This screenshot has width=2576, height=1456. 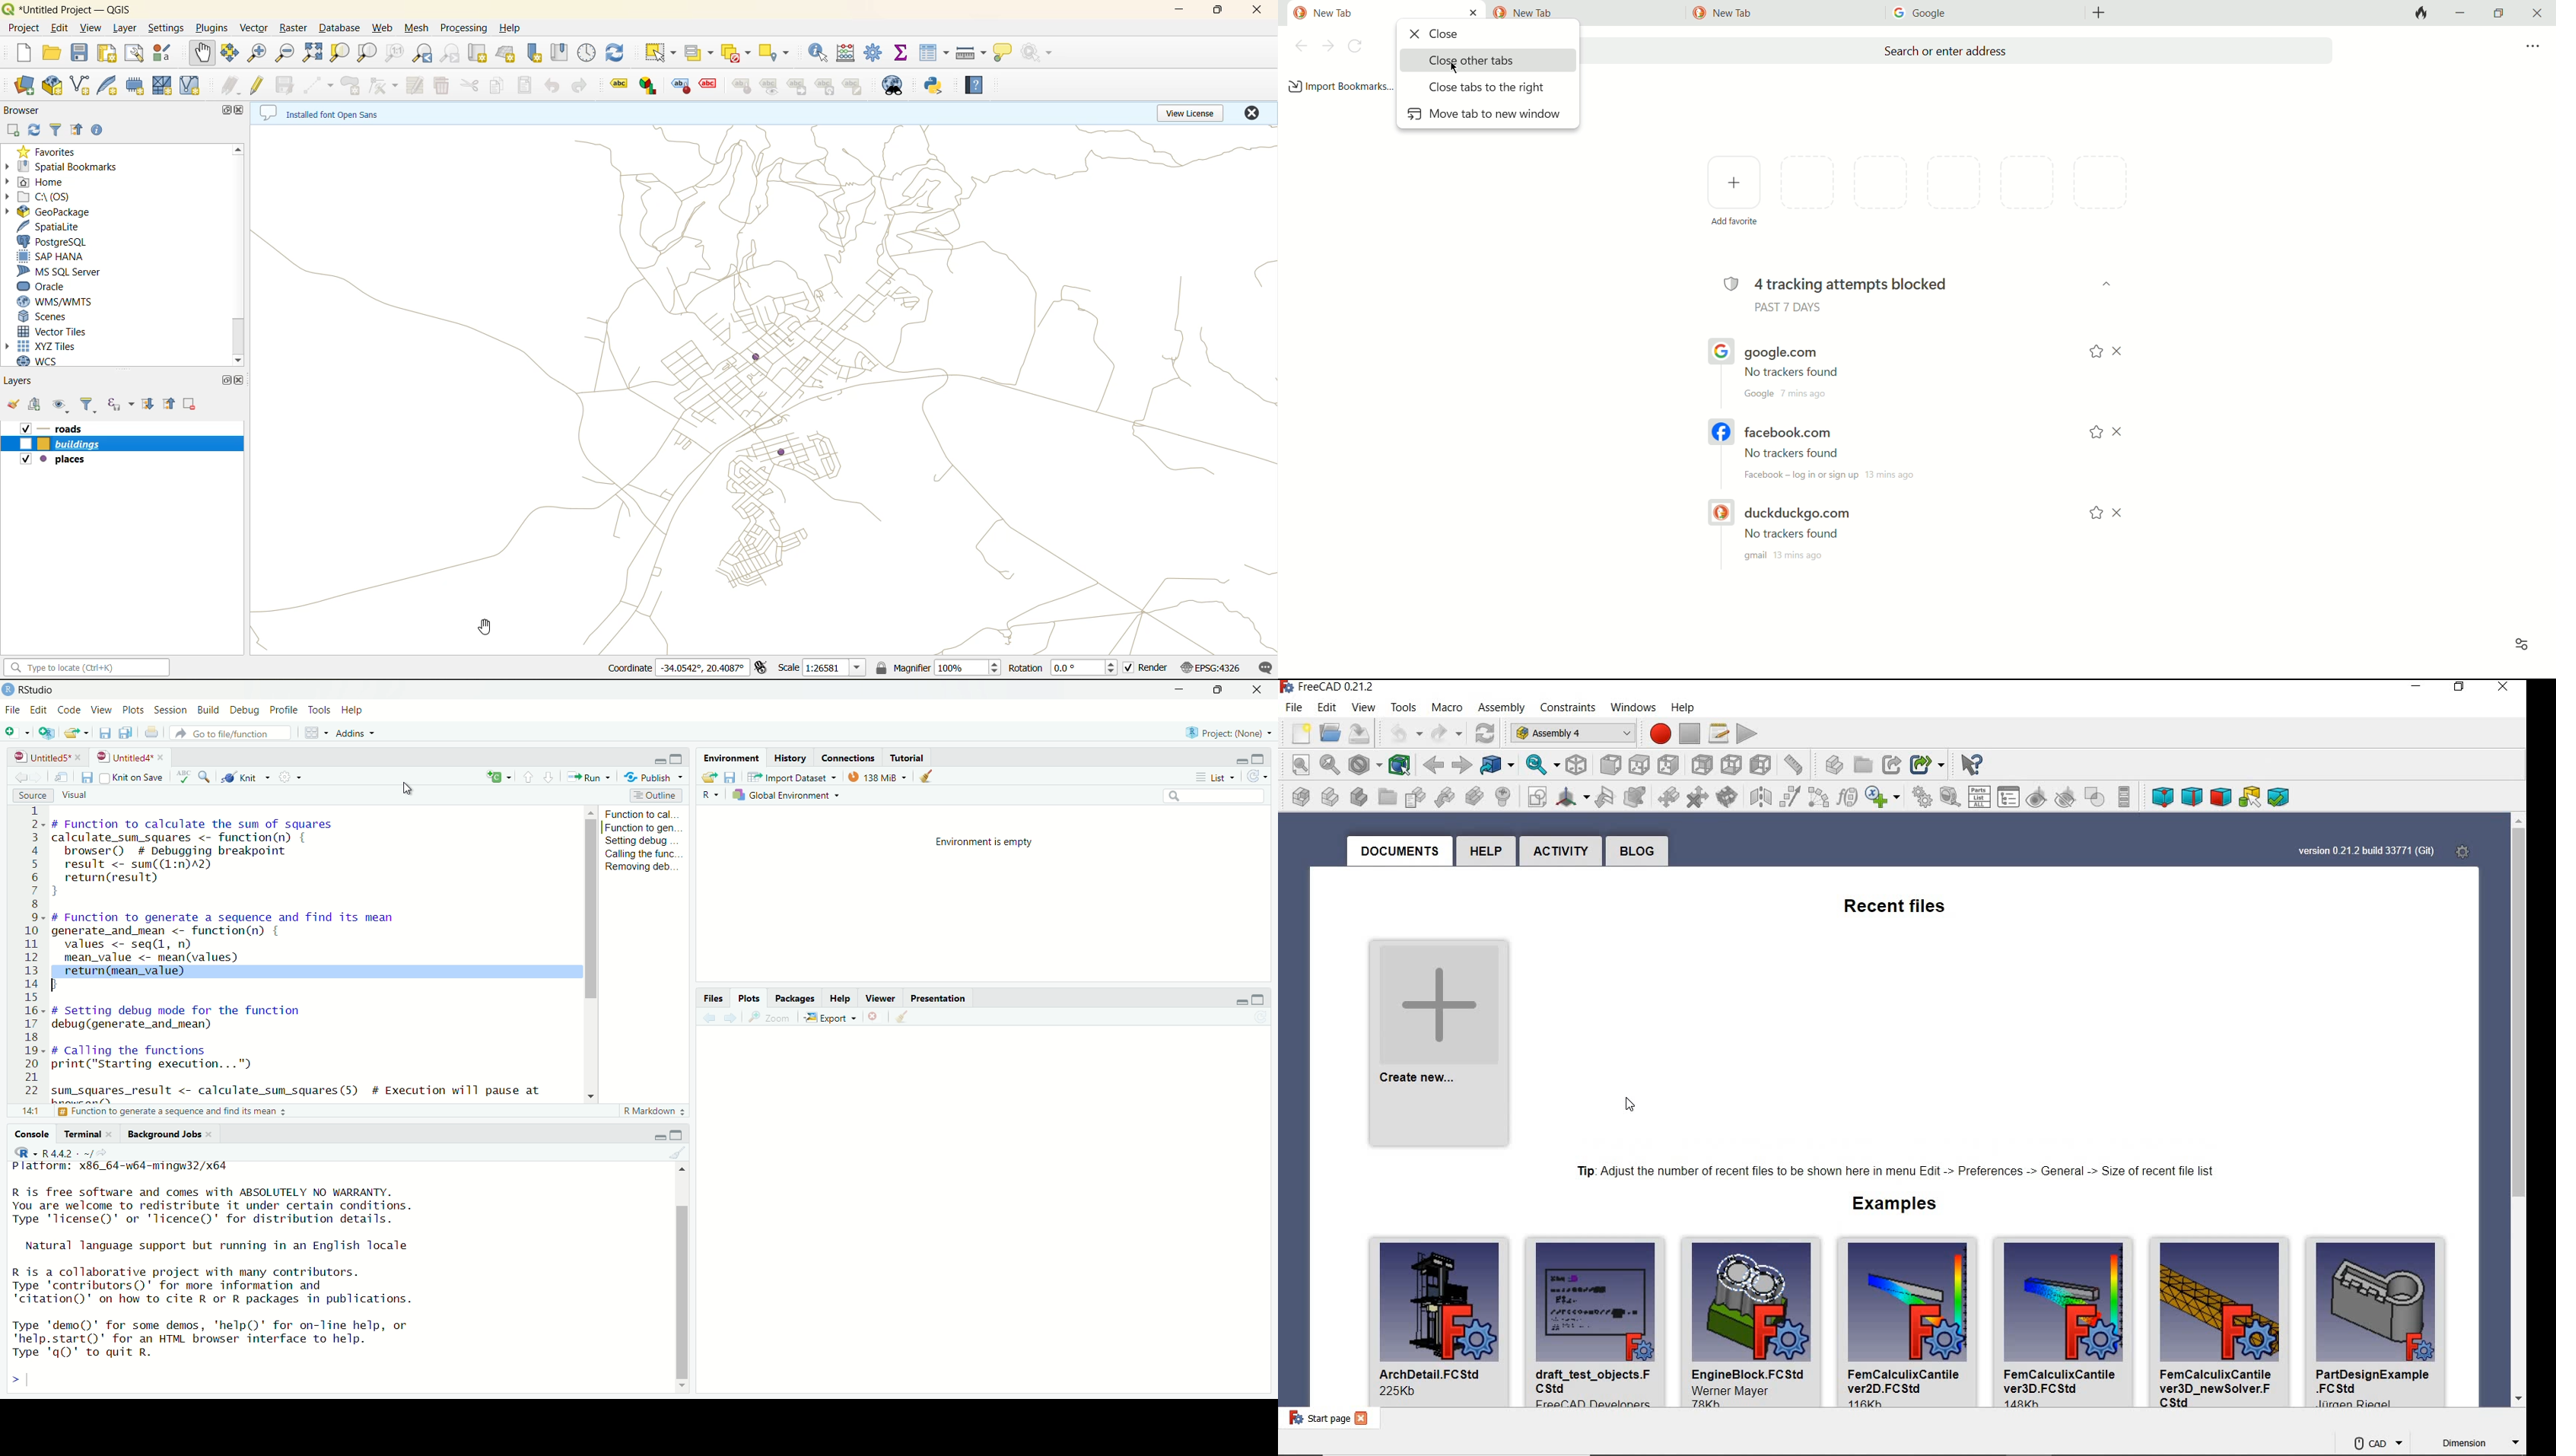 I want to click on activity, so click(x=1561, y=851).